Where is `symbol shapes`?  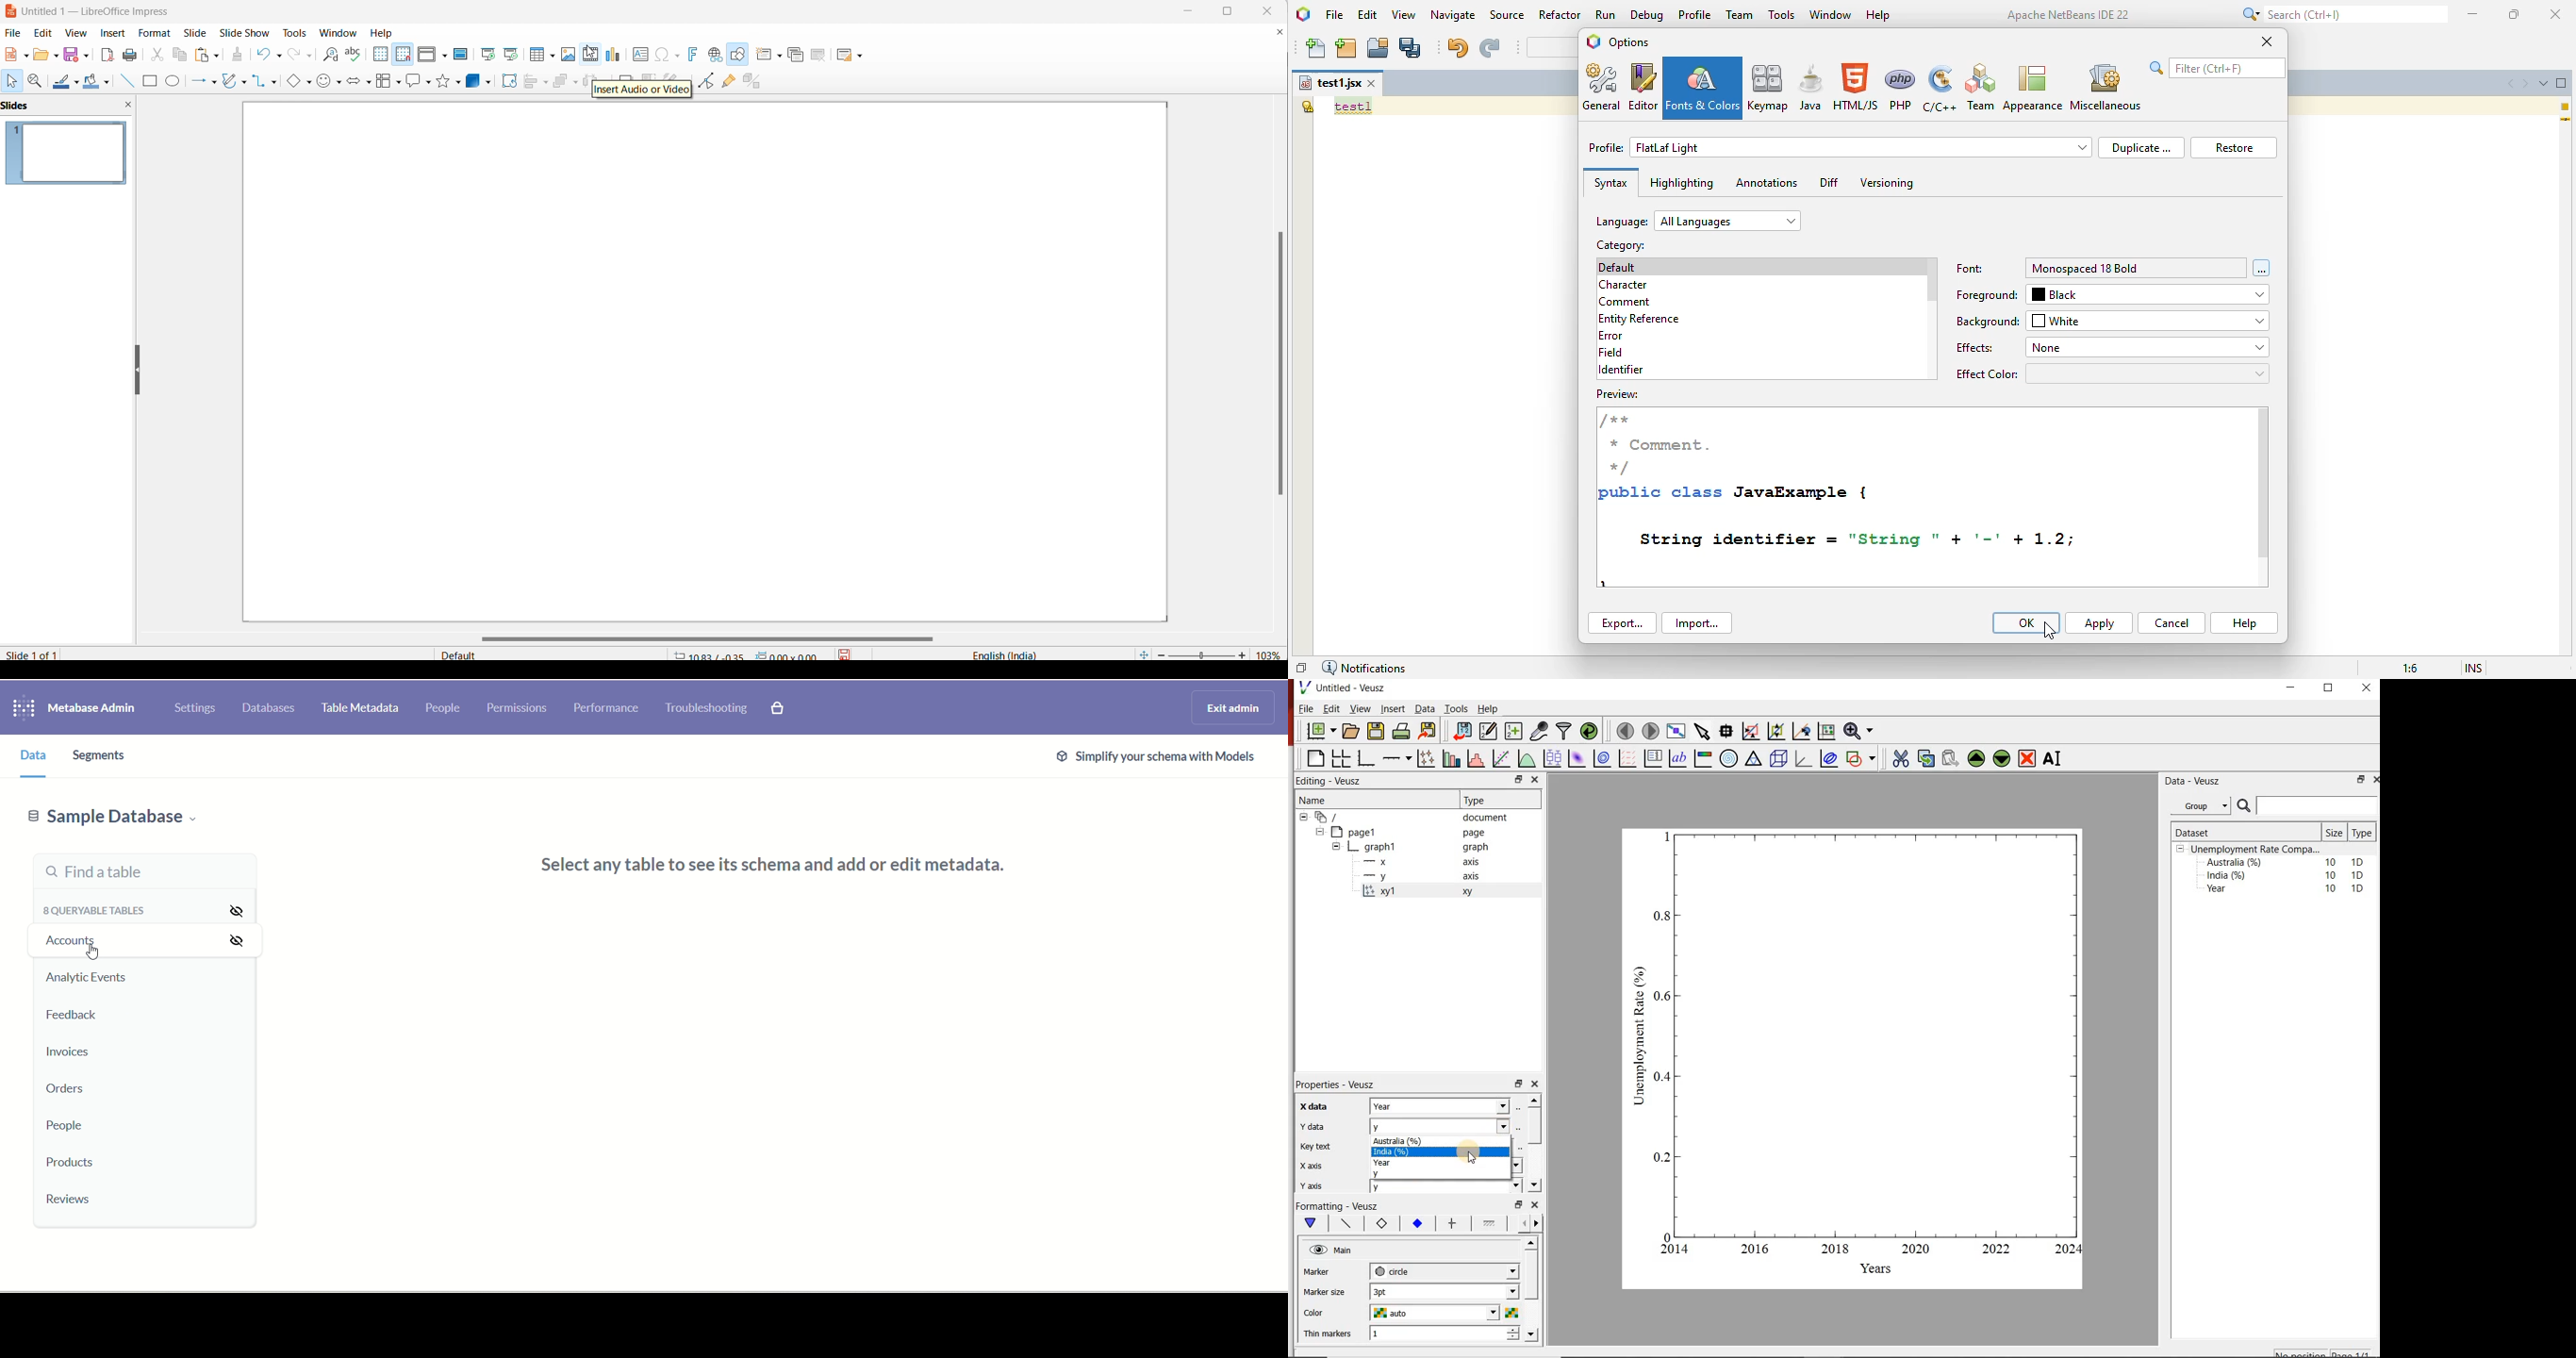
symbol shapes is located at coordinates (325, 81).